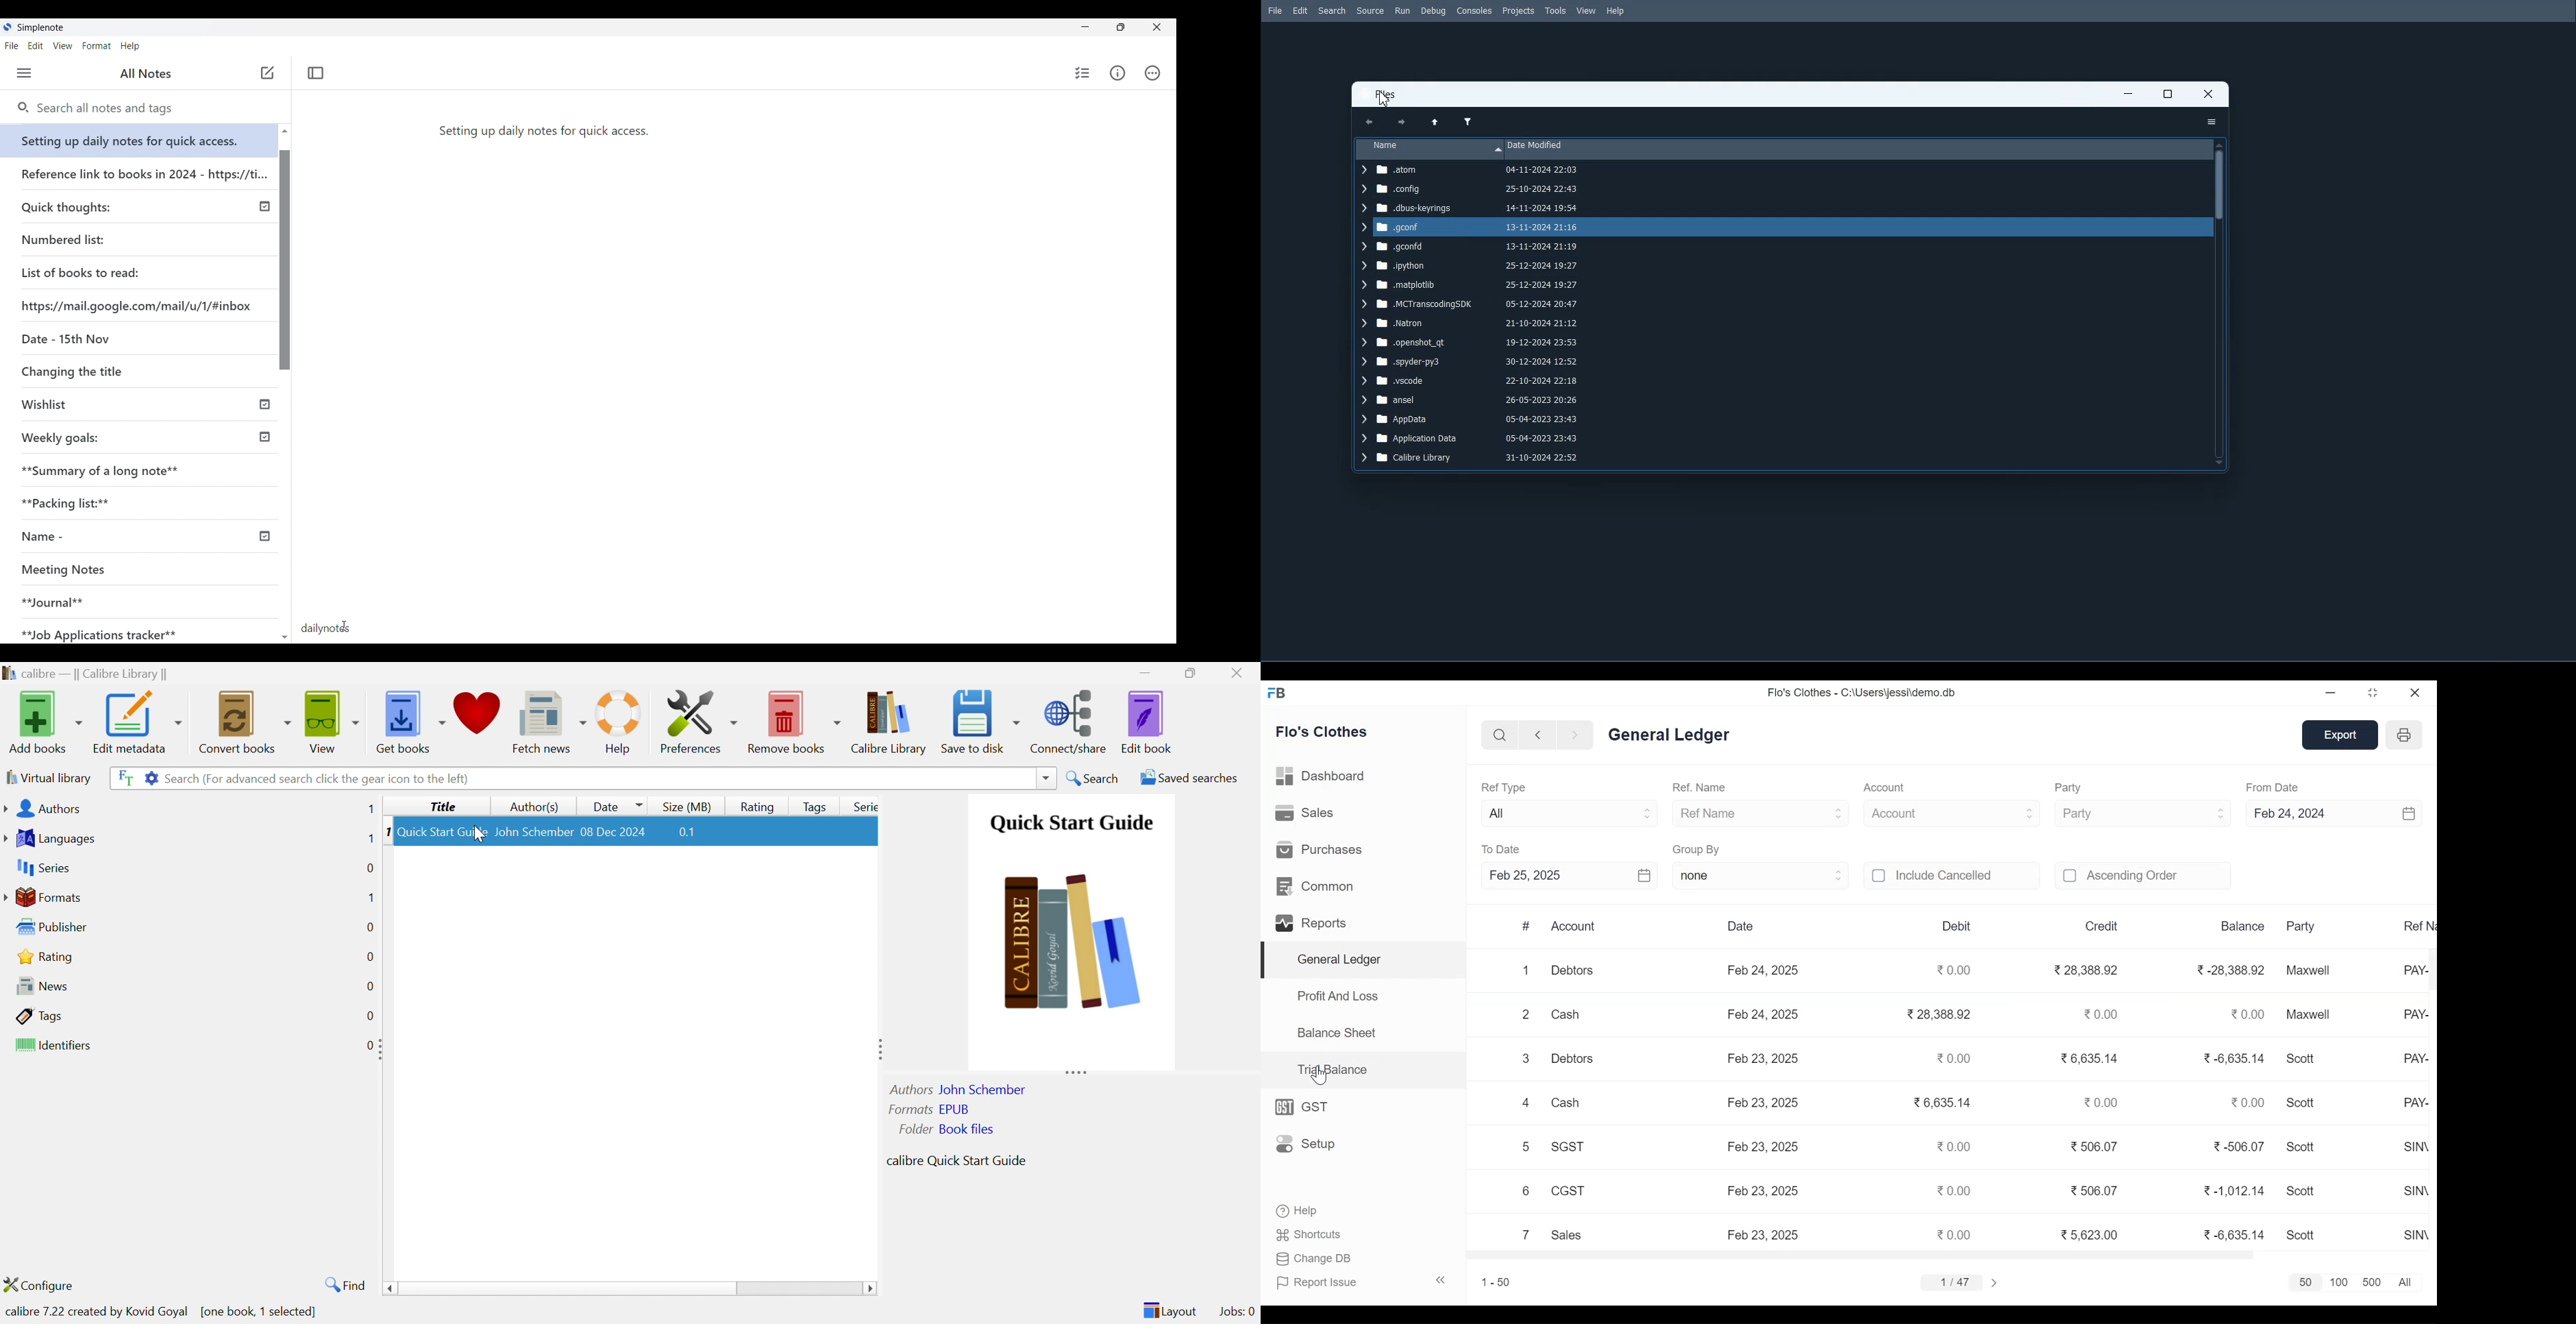 The image size is (2576, 1344). What do you see at coordinates (1954, 1233) in the screenshot?
I see `0.00` at bounding box center [1954, 1233].